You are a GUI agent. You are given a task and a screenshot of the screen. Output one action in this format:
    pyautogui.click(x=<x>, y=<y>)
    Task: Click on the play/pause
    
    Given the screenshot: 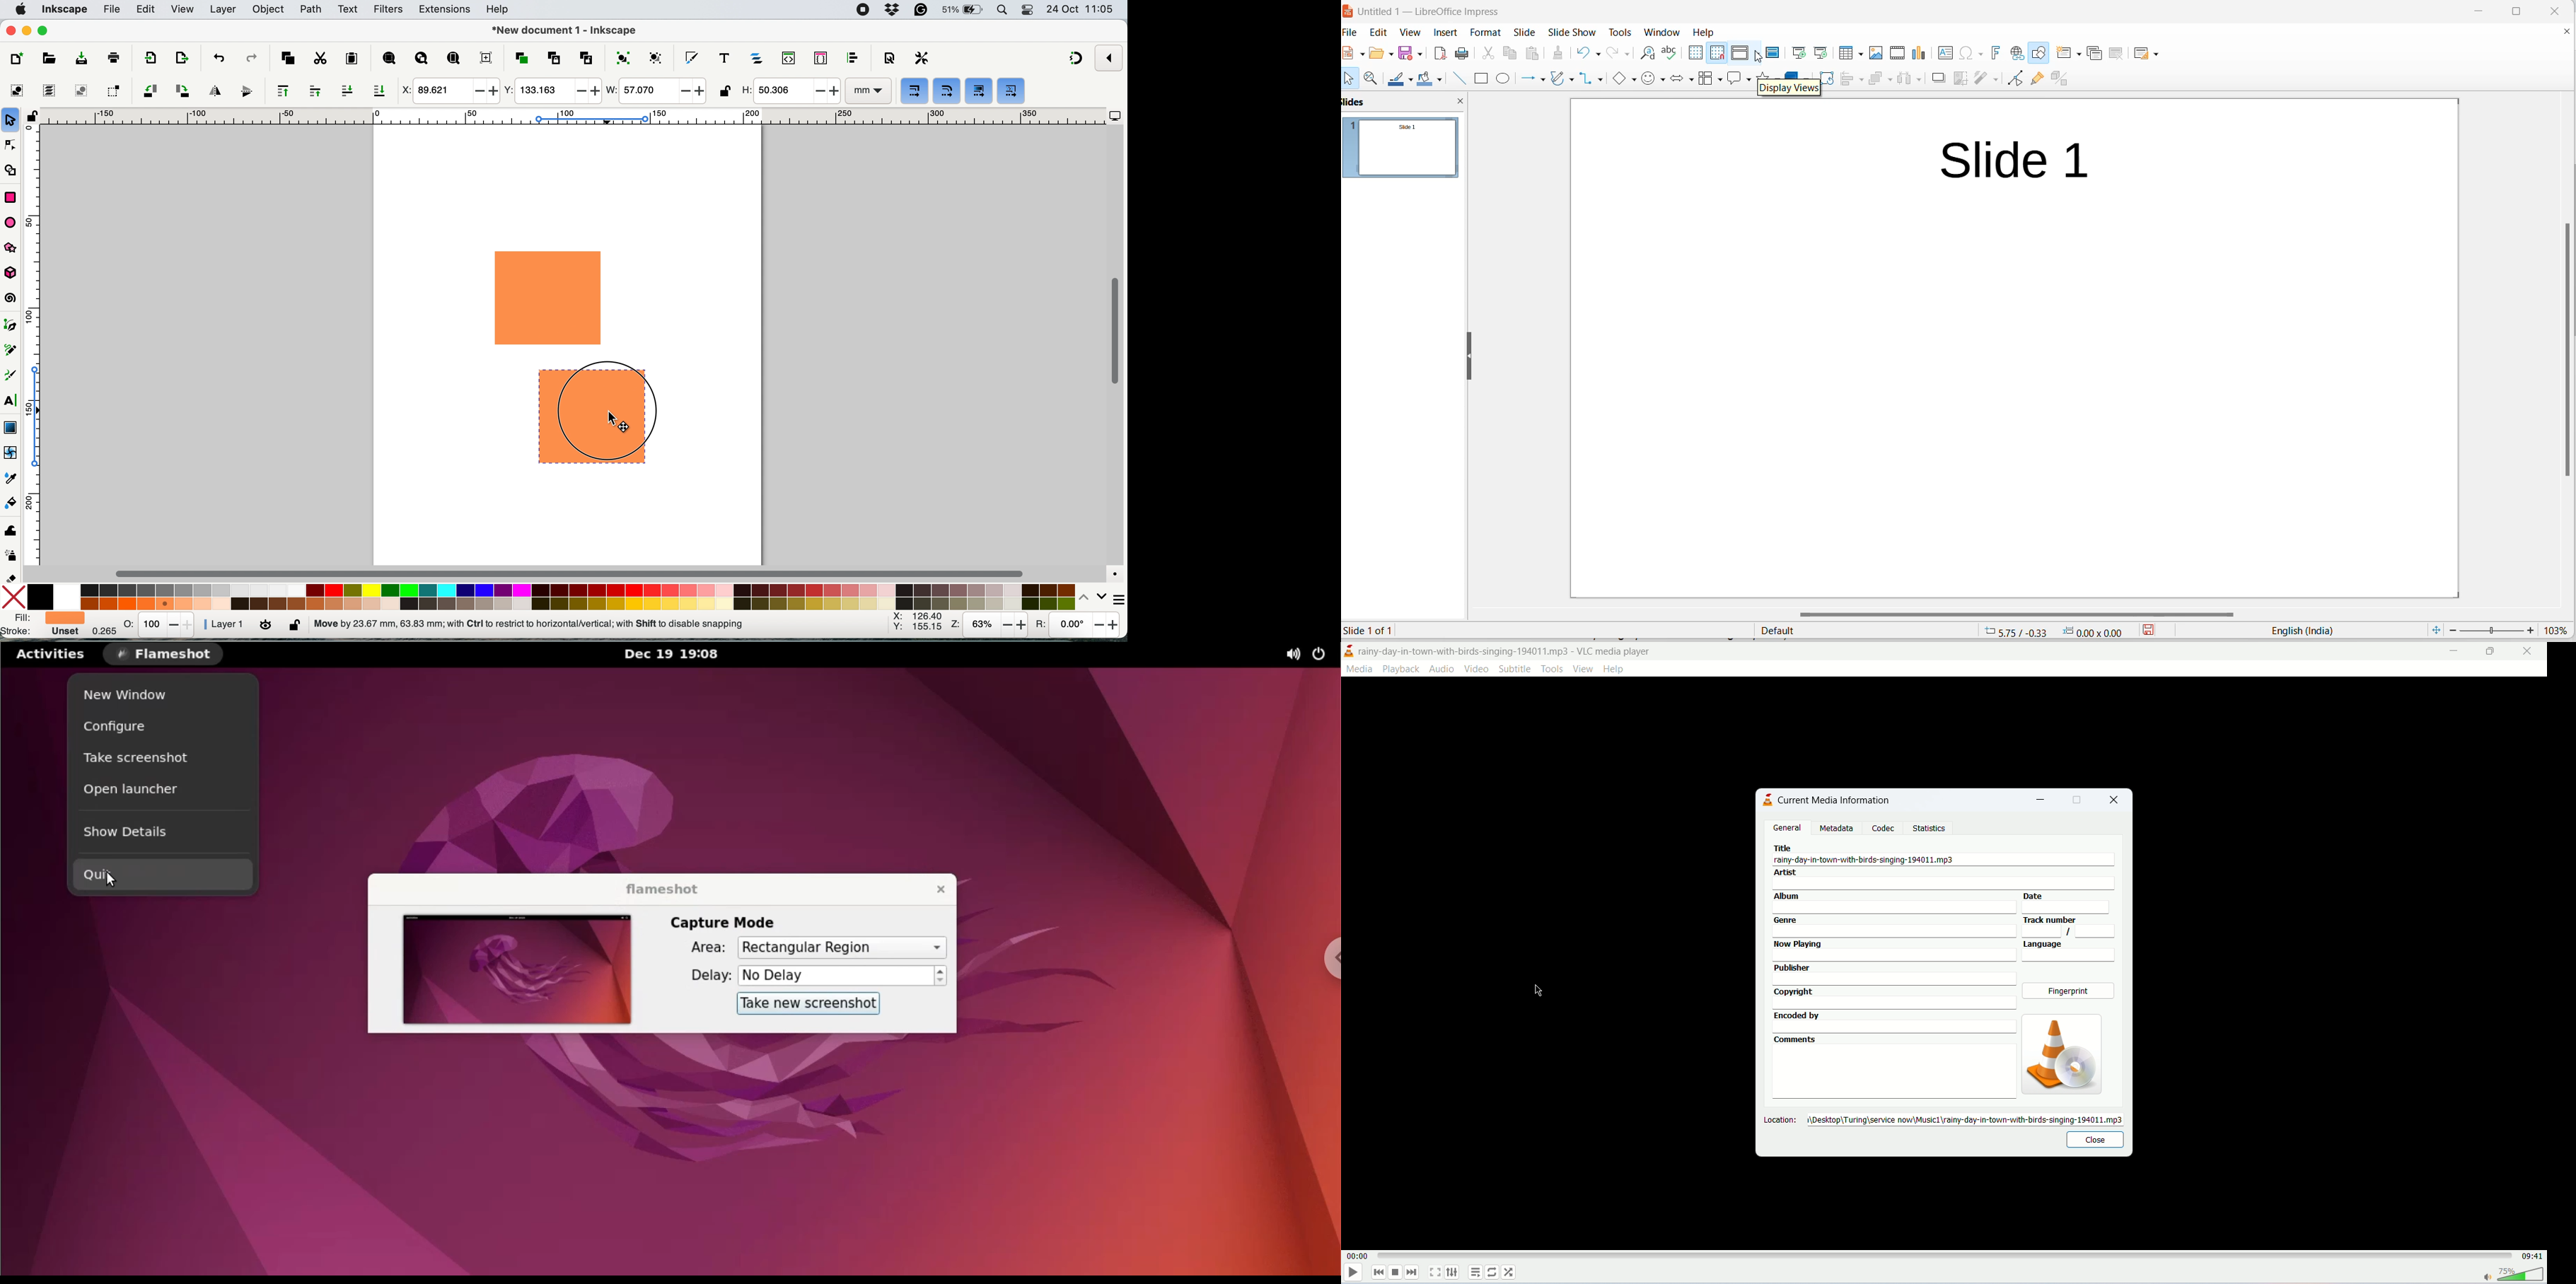 What is the action you would take?
    pyautogui.click(x=1352, y=1275)
    